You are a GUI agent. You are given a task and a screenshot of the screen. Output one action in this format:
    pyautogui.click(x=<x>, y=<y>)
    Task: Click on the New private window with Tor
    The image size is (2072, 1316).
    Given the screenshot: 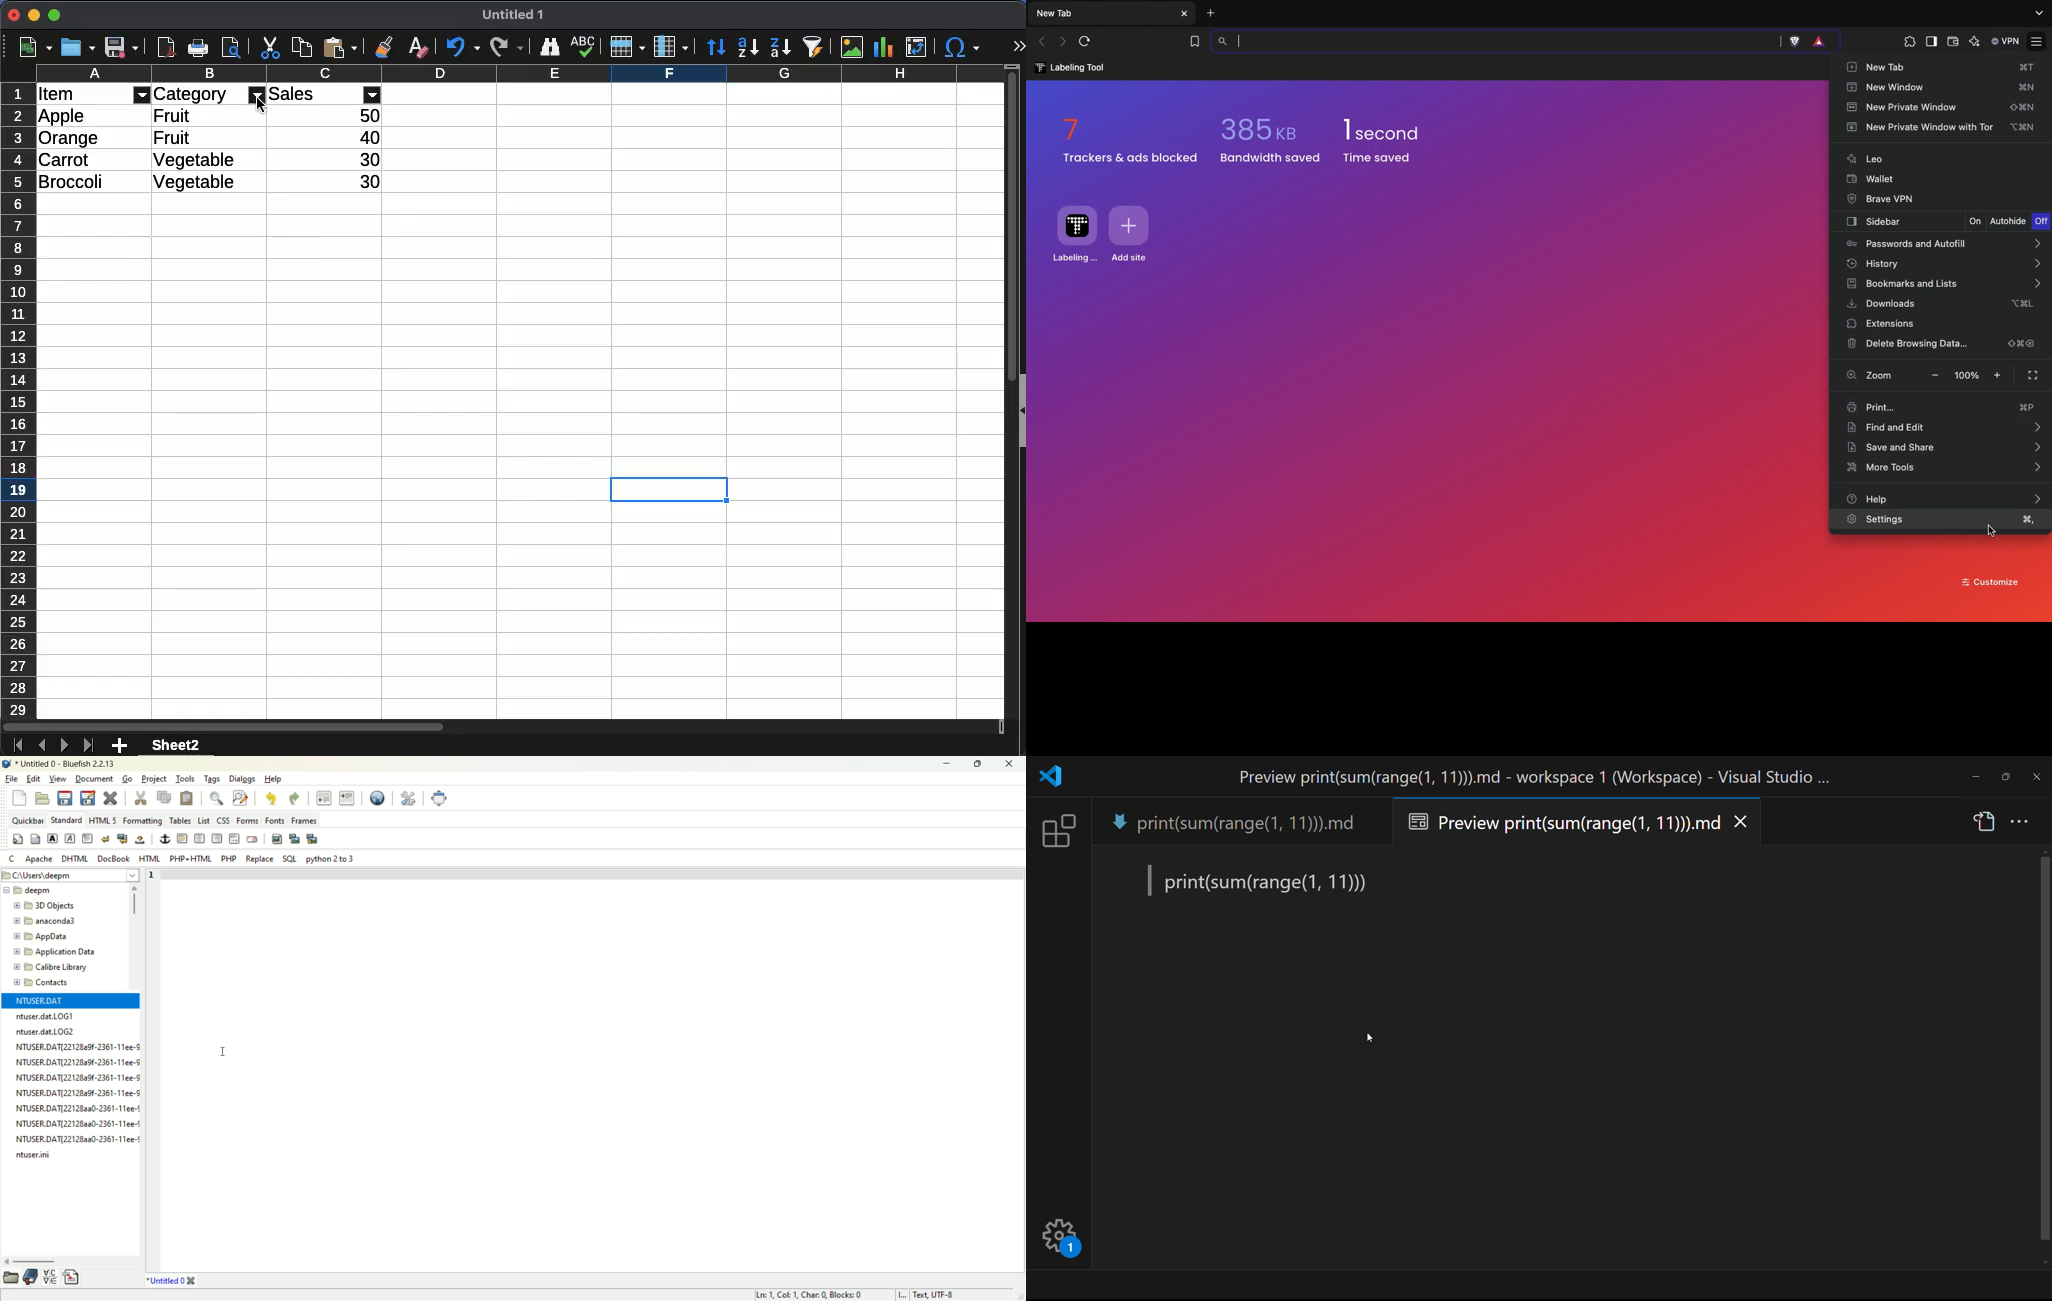 What is the action you would take?
    pyautogui.click(x=1947, y=128)
    